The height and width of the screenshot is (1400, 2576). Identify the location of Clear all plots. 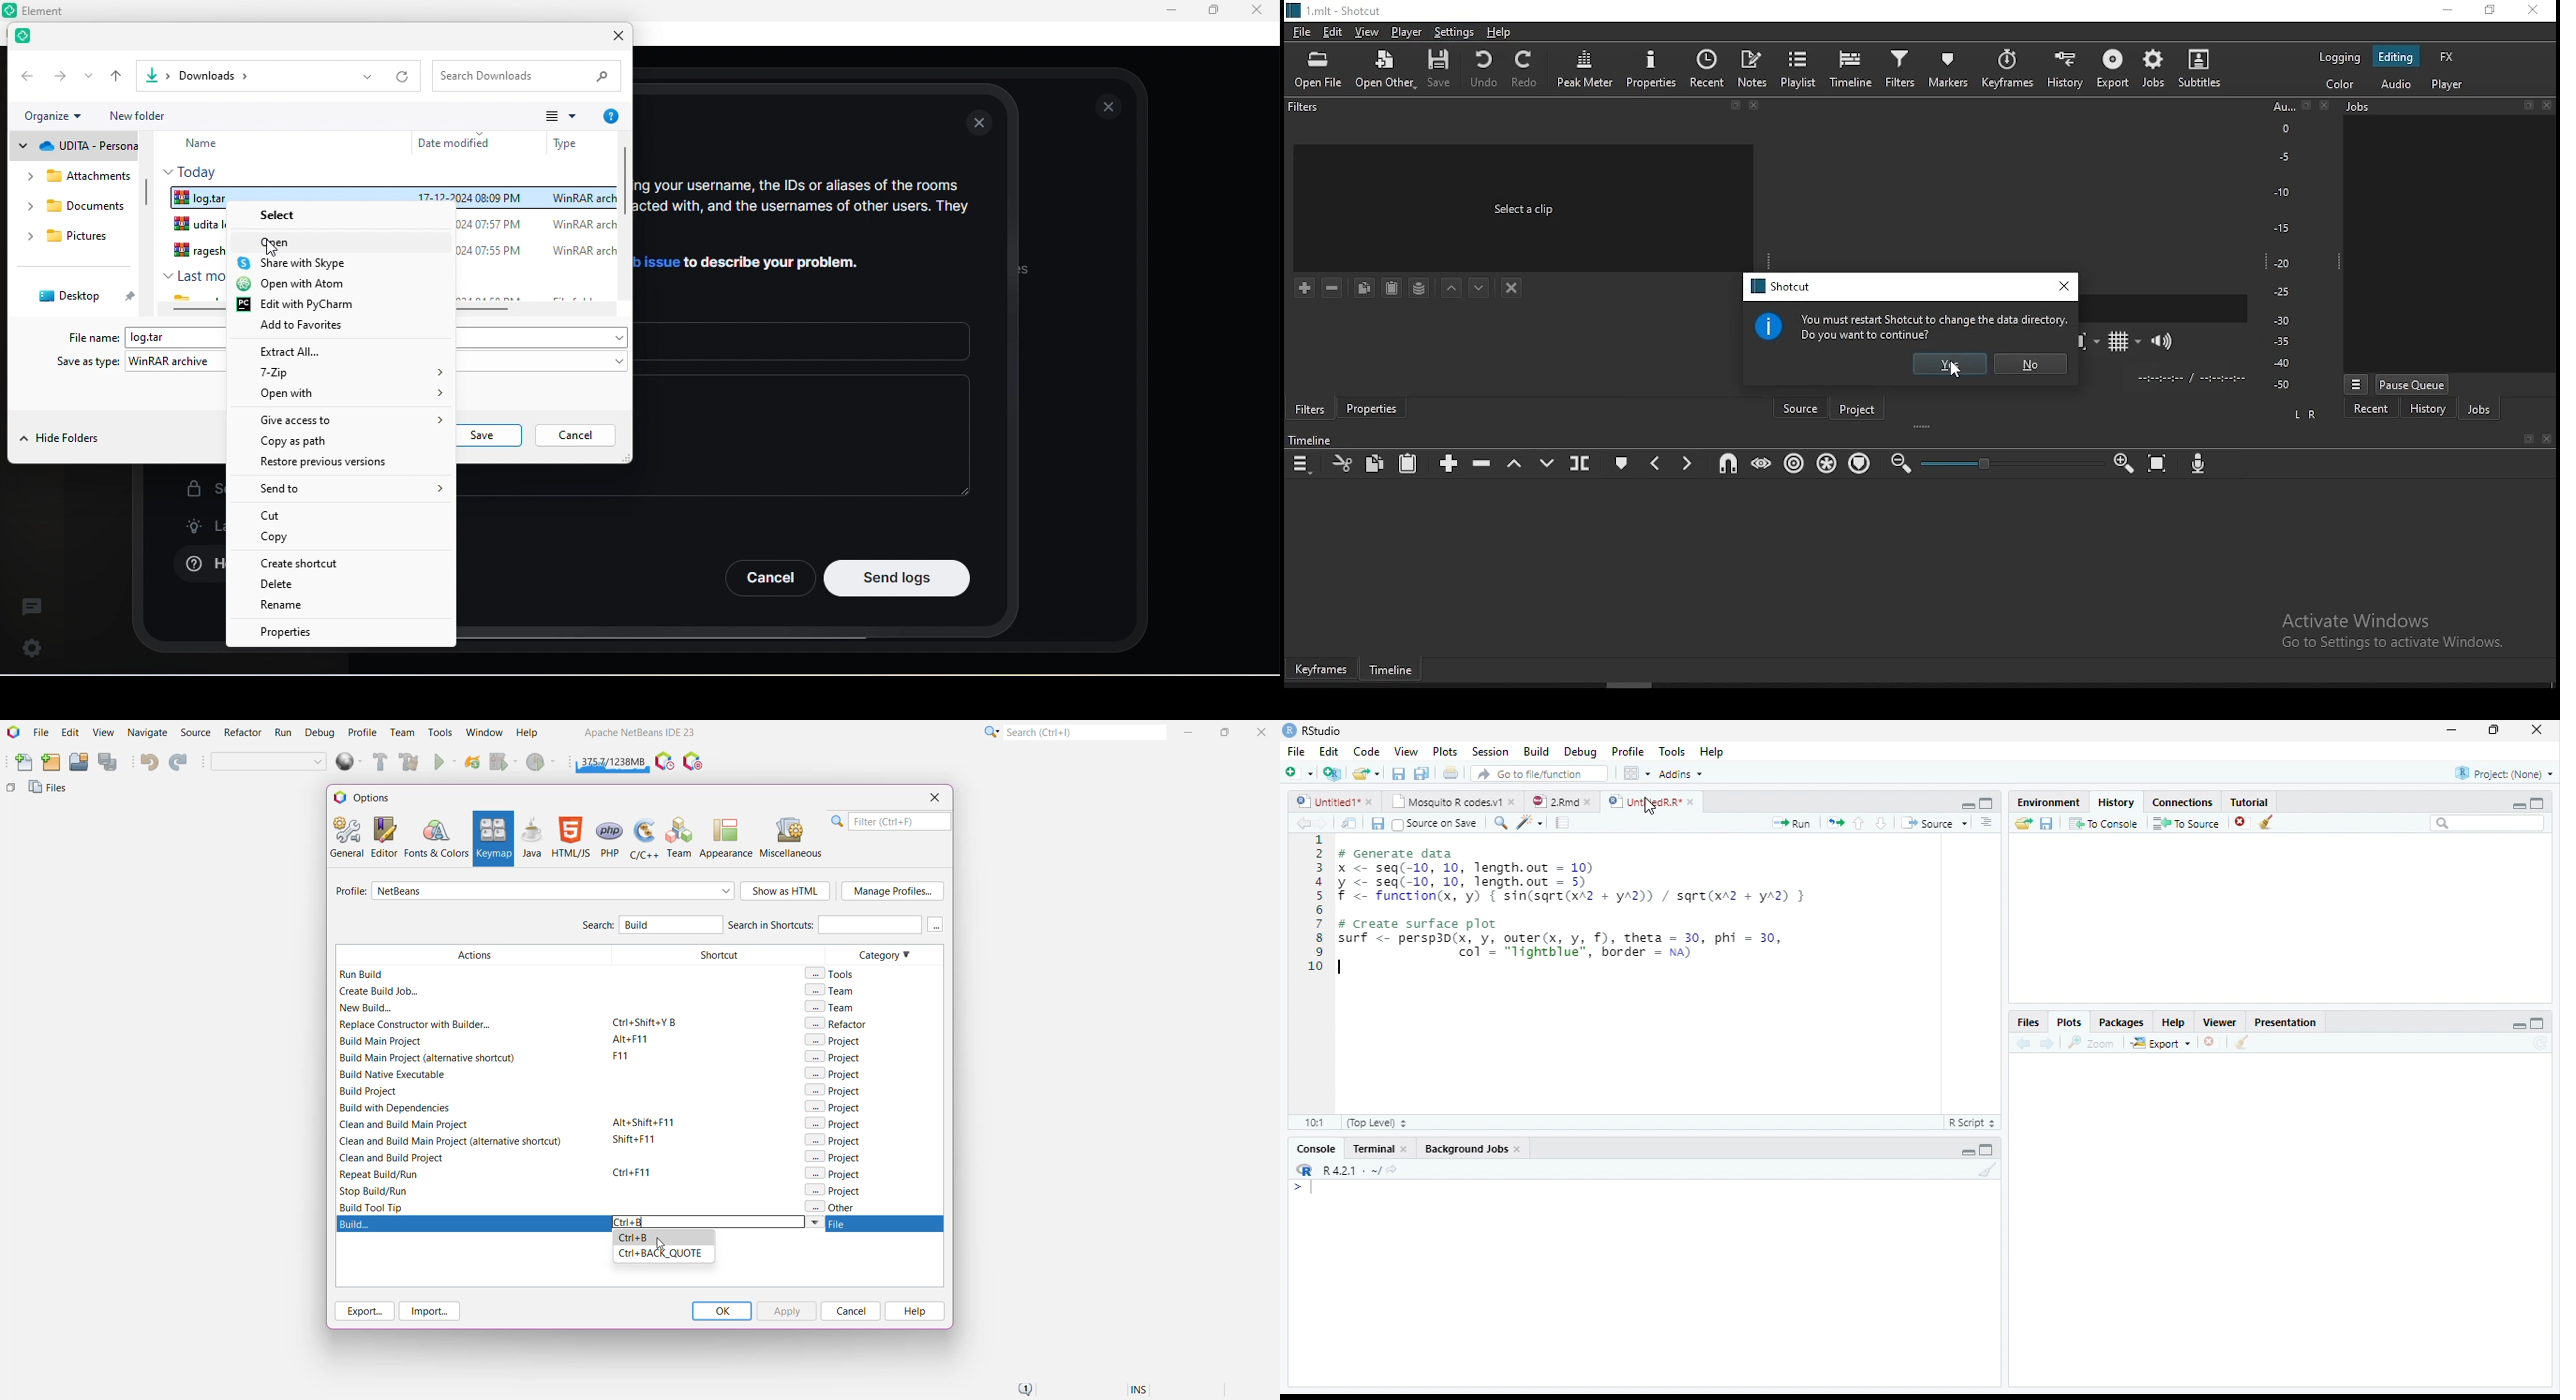
(2241, 1042).